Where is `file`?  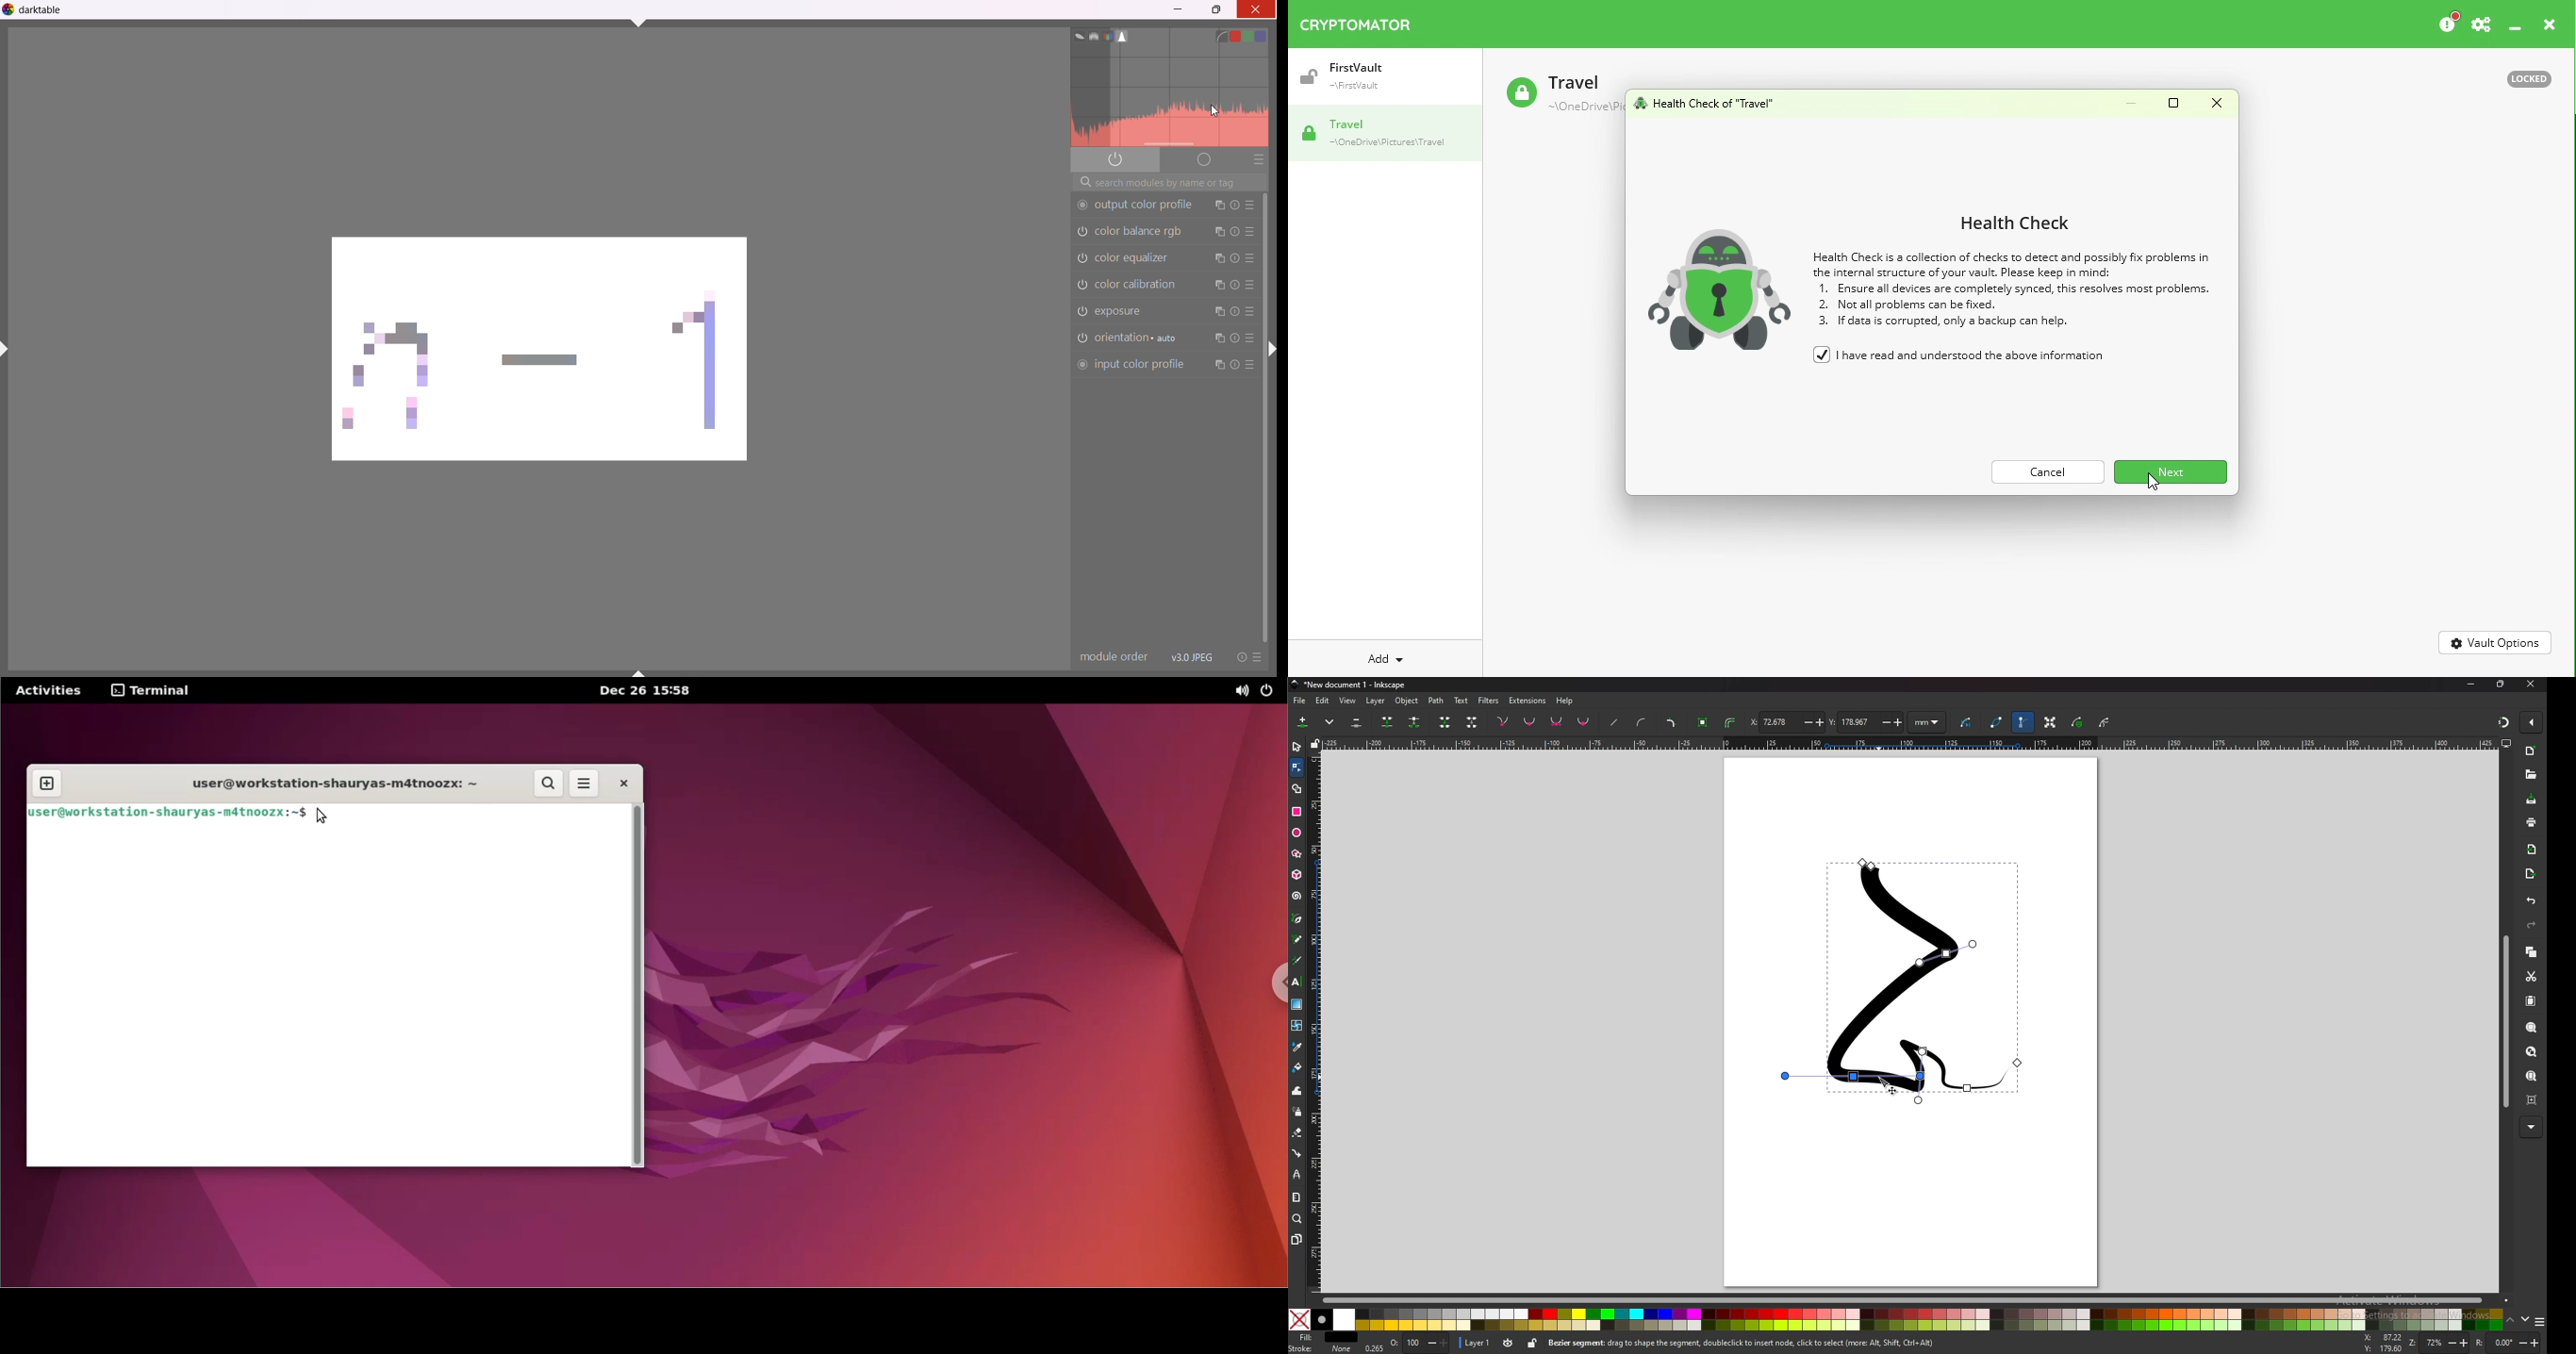
file is located at coordinates (1301, 701).